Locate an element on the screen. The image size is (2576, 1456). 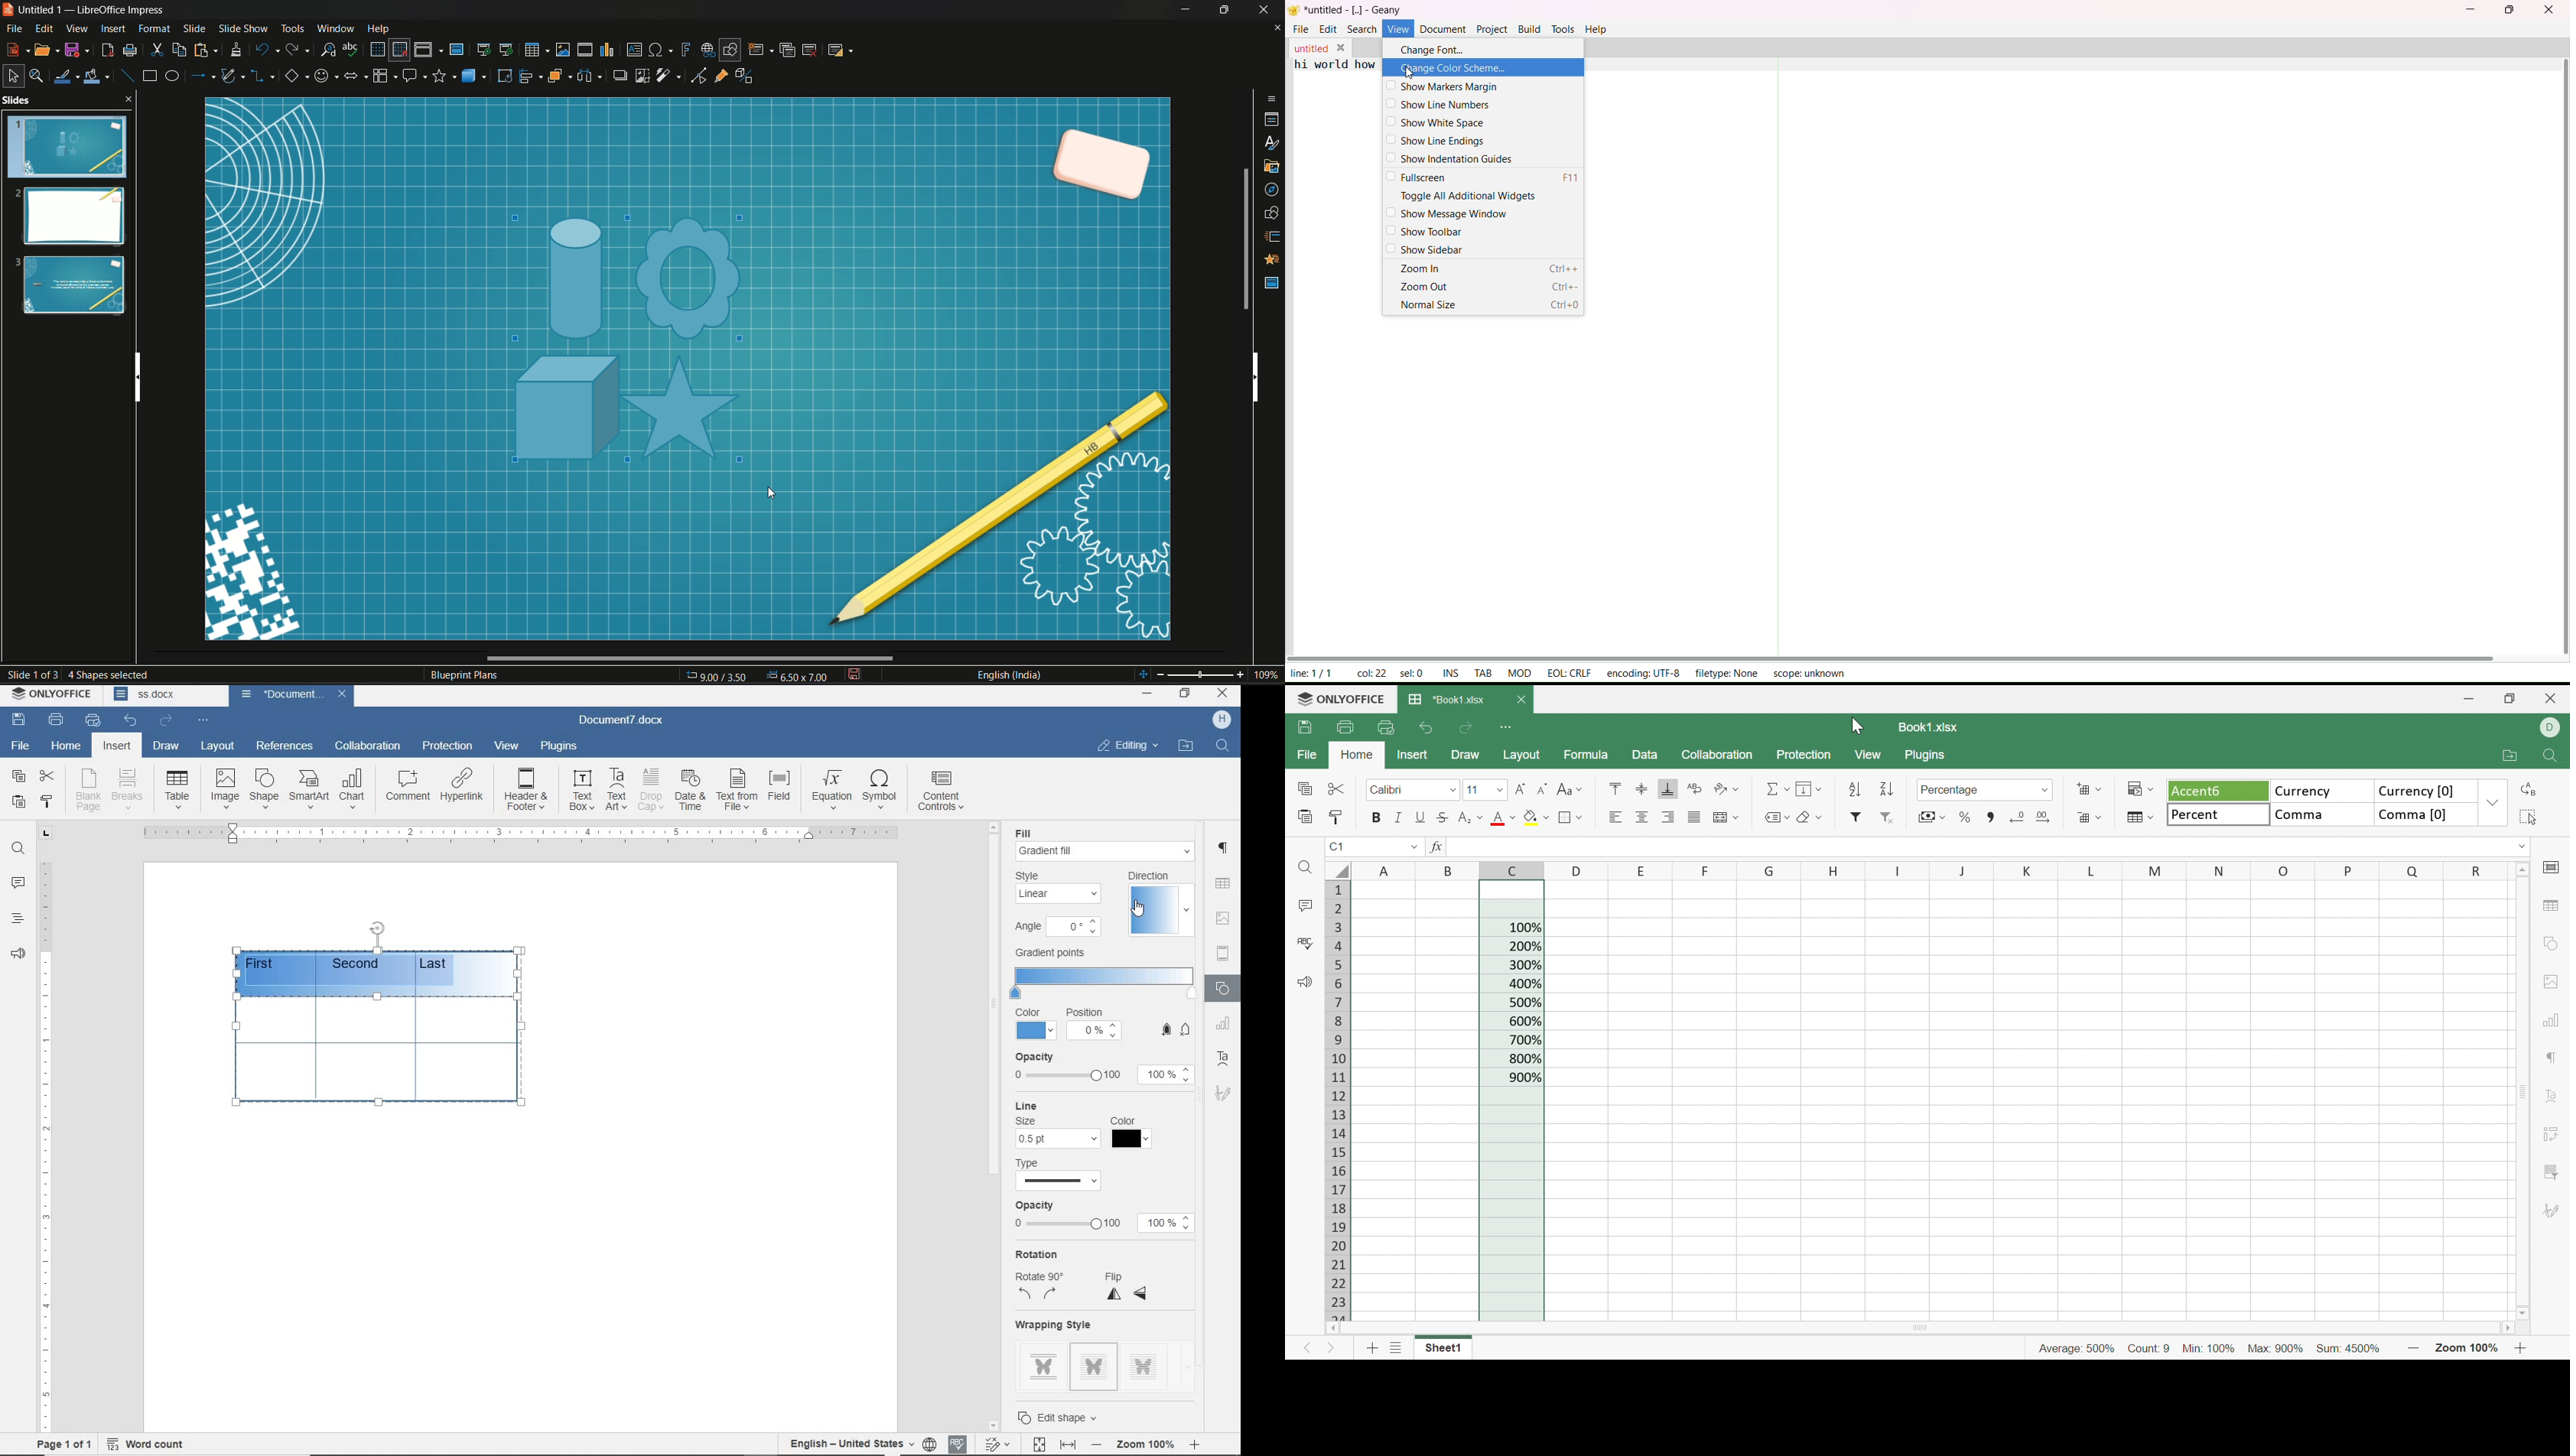
delete slide is located at coordinates (810, 50).